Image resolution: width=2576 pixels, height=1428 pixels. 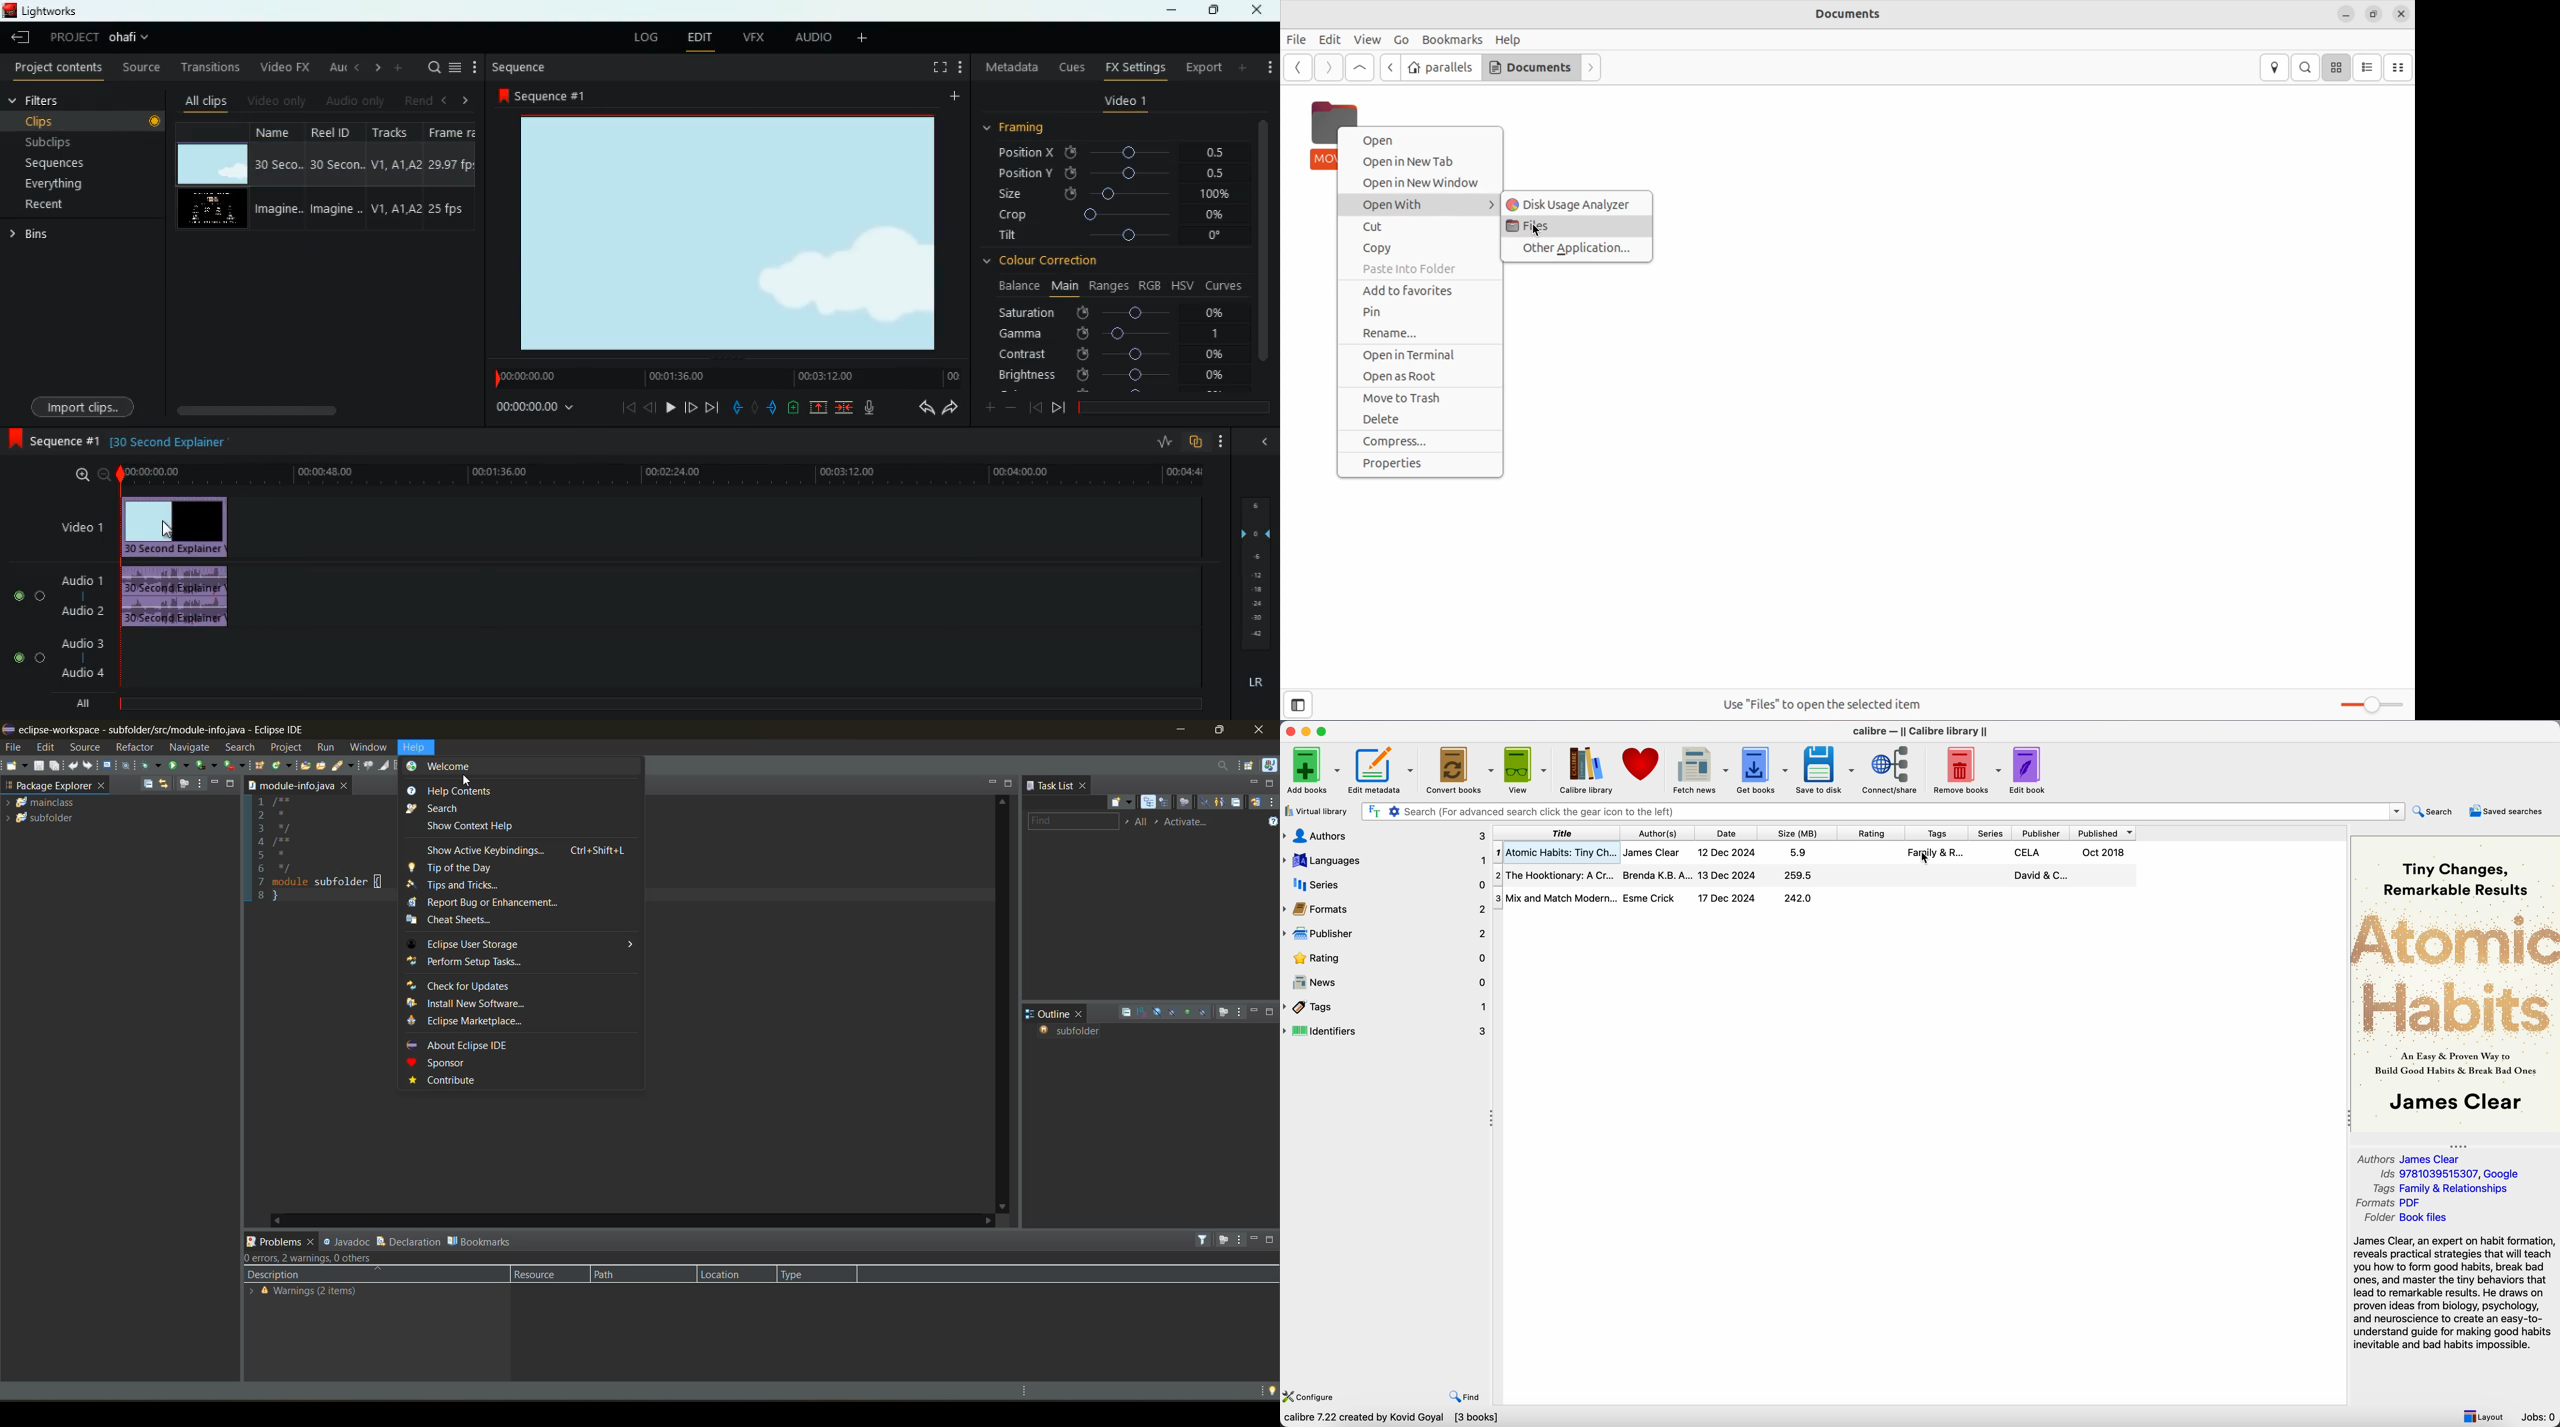 What do you see at coordinates (1118, 332) in the screenshot?
I see `gamma` at bounding box center [1118, 332].